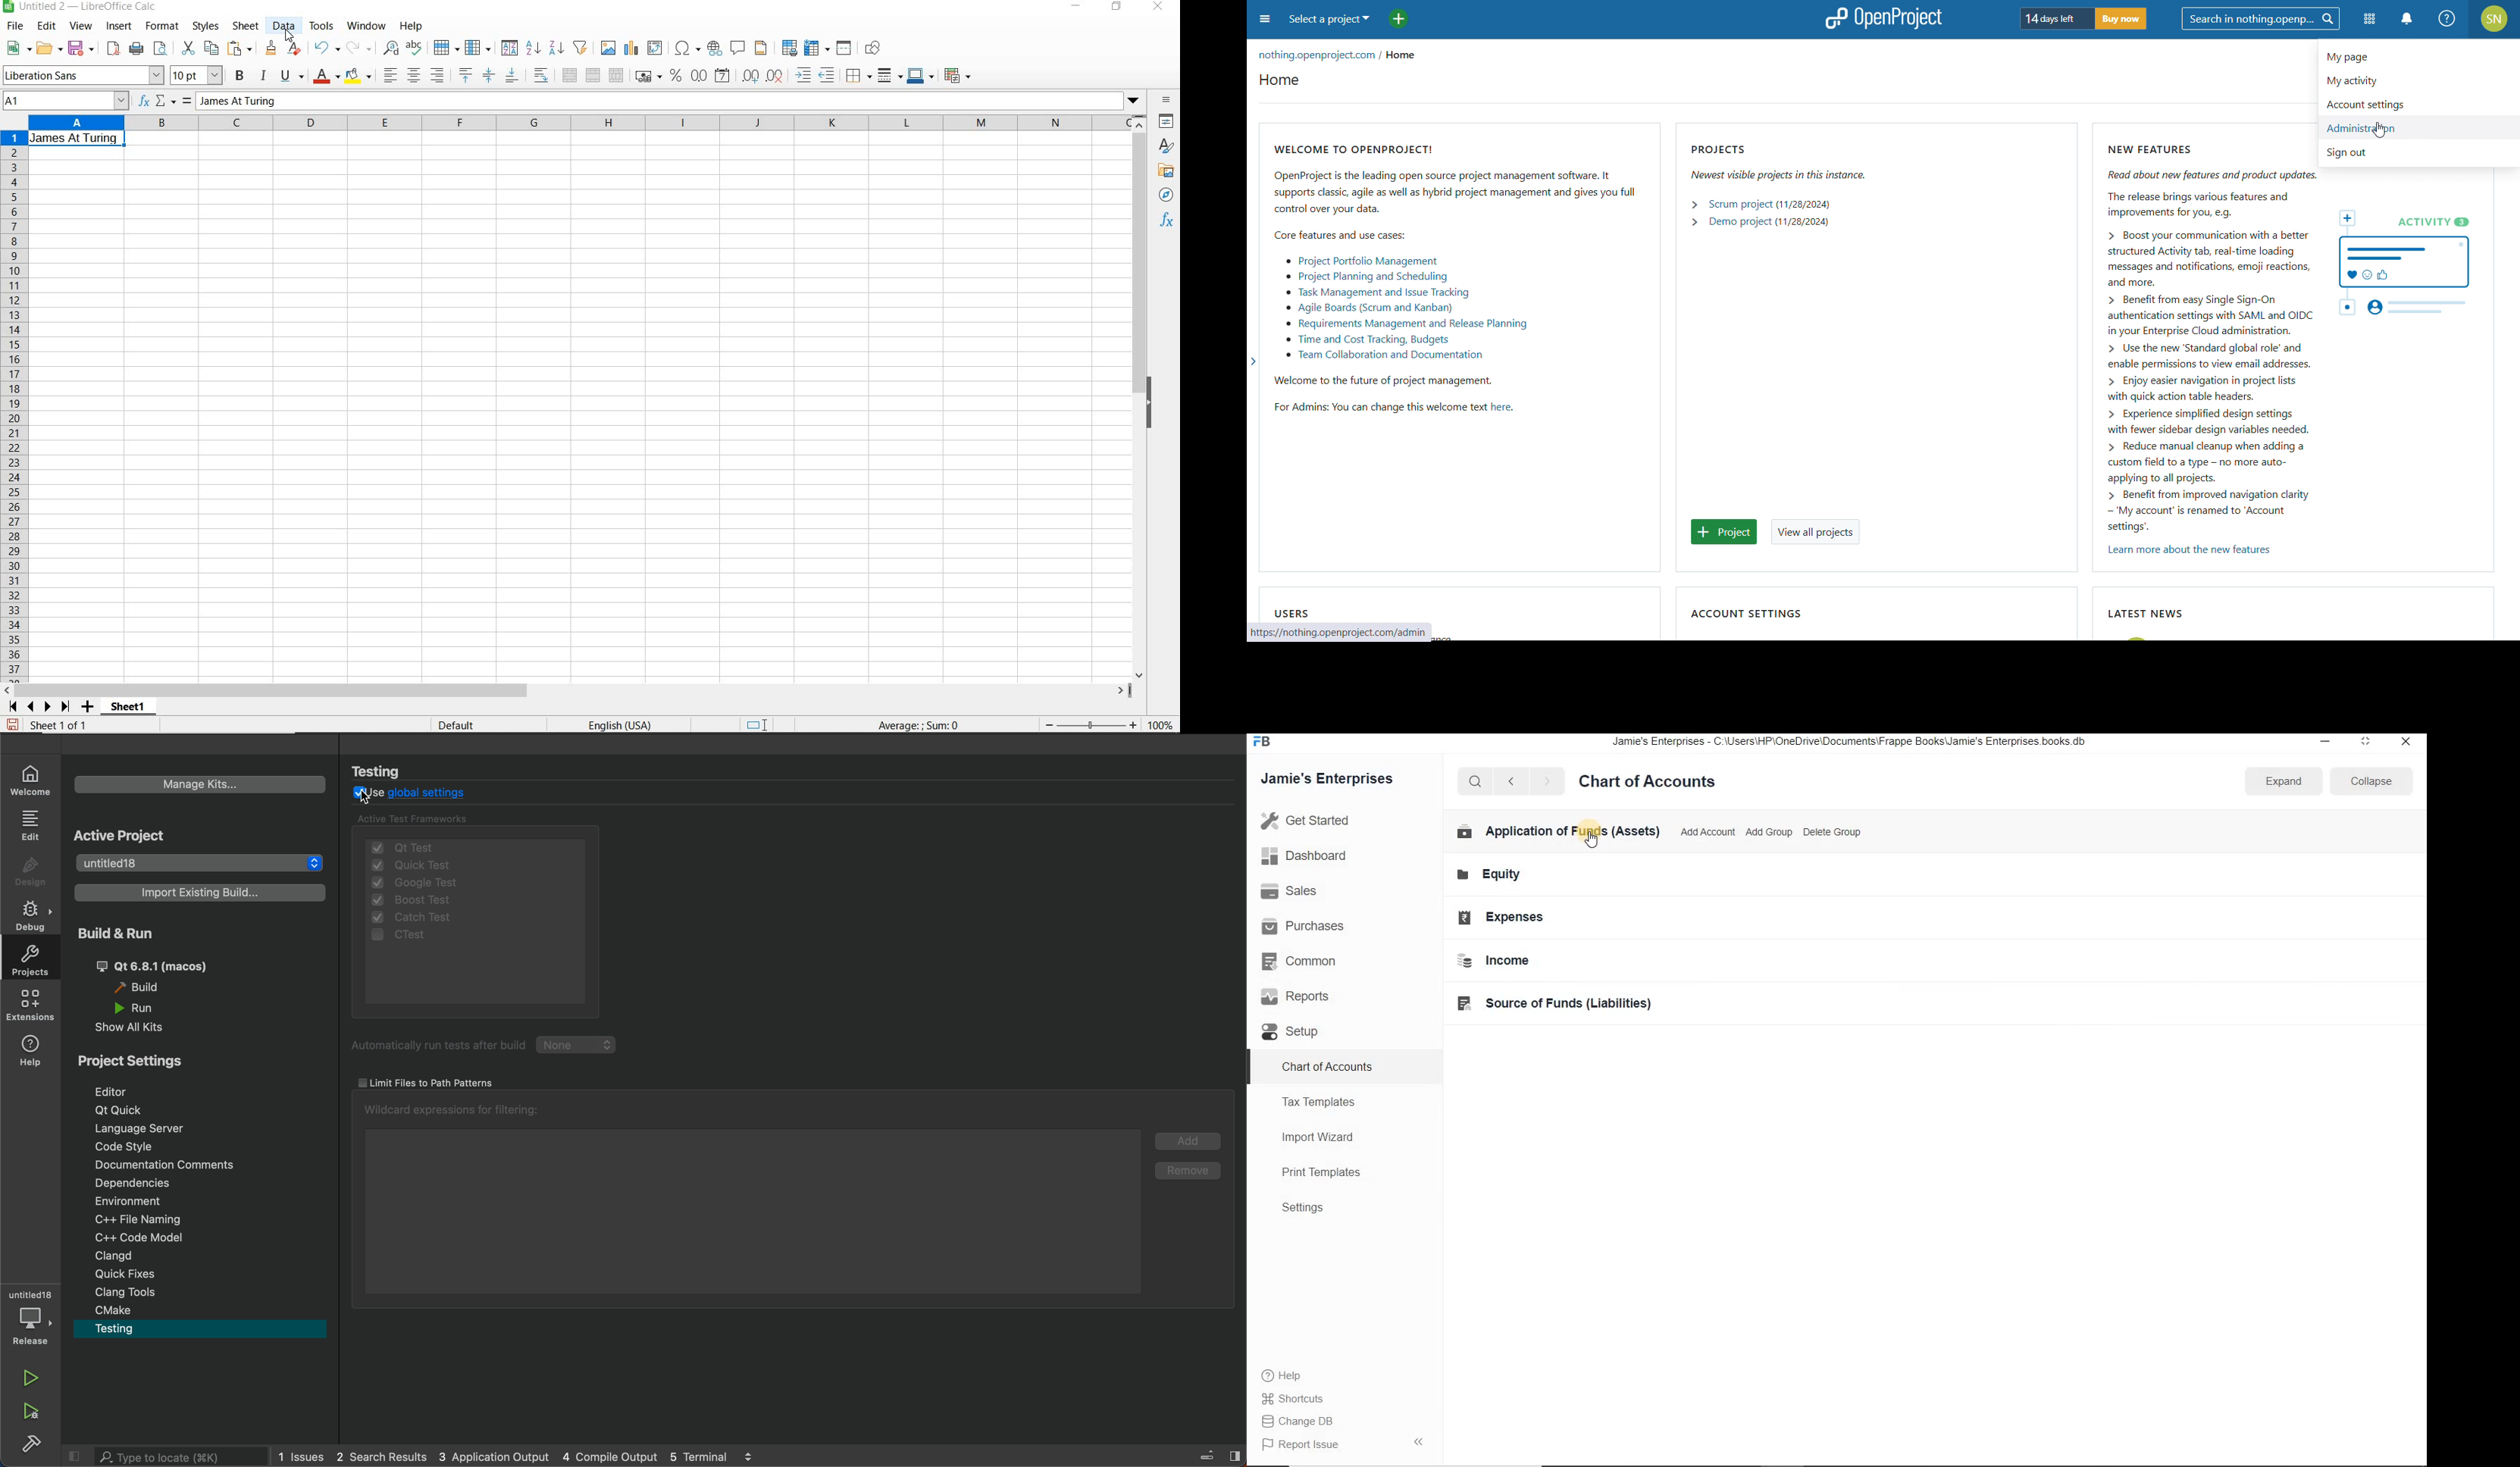  I want to click on navigator, so click(1167, 195).